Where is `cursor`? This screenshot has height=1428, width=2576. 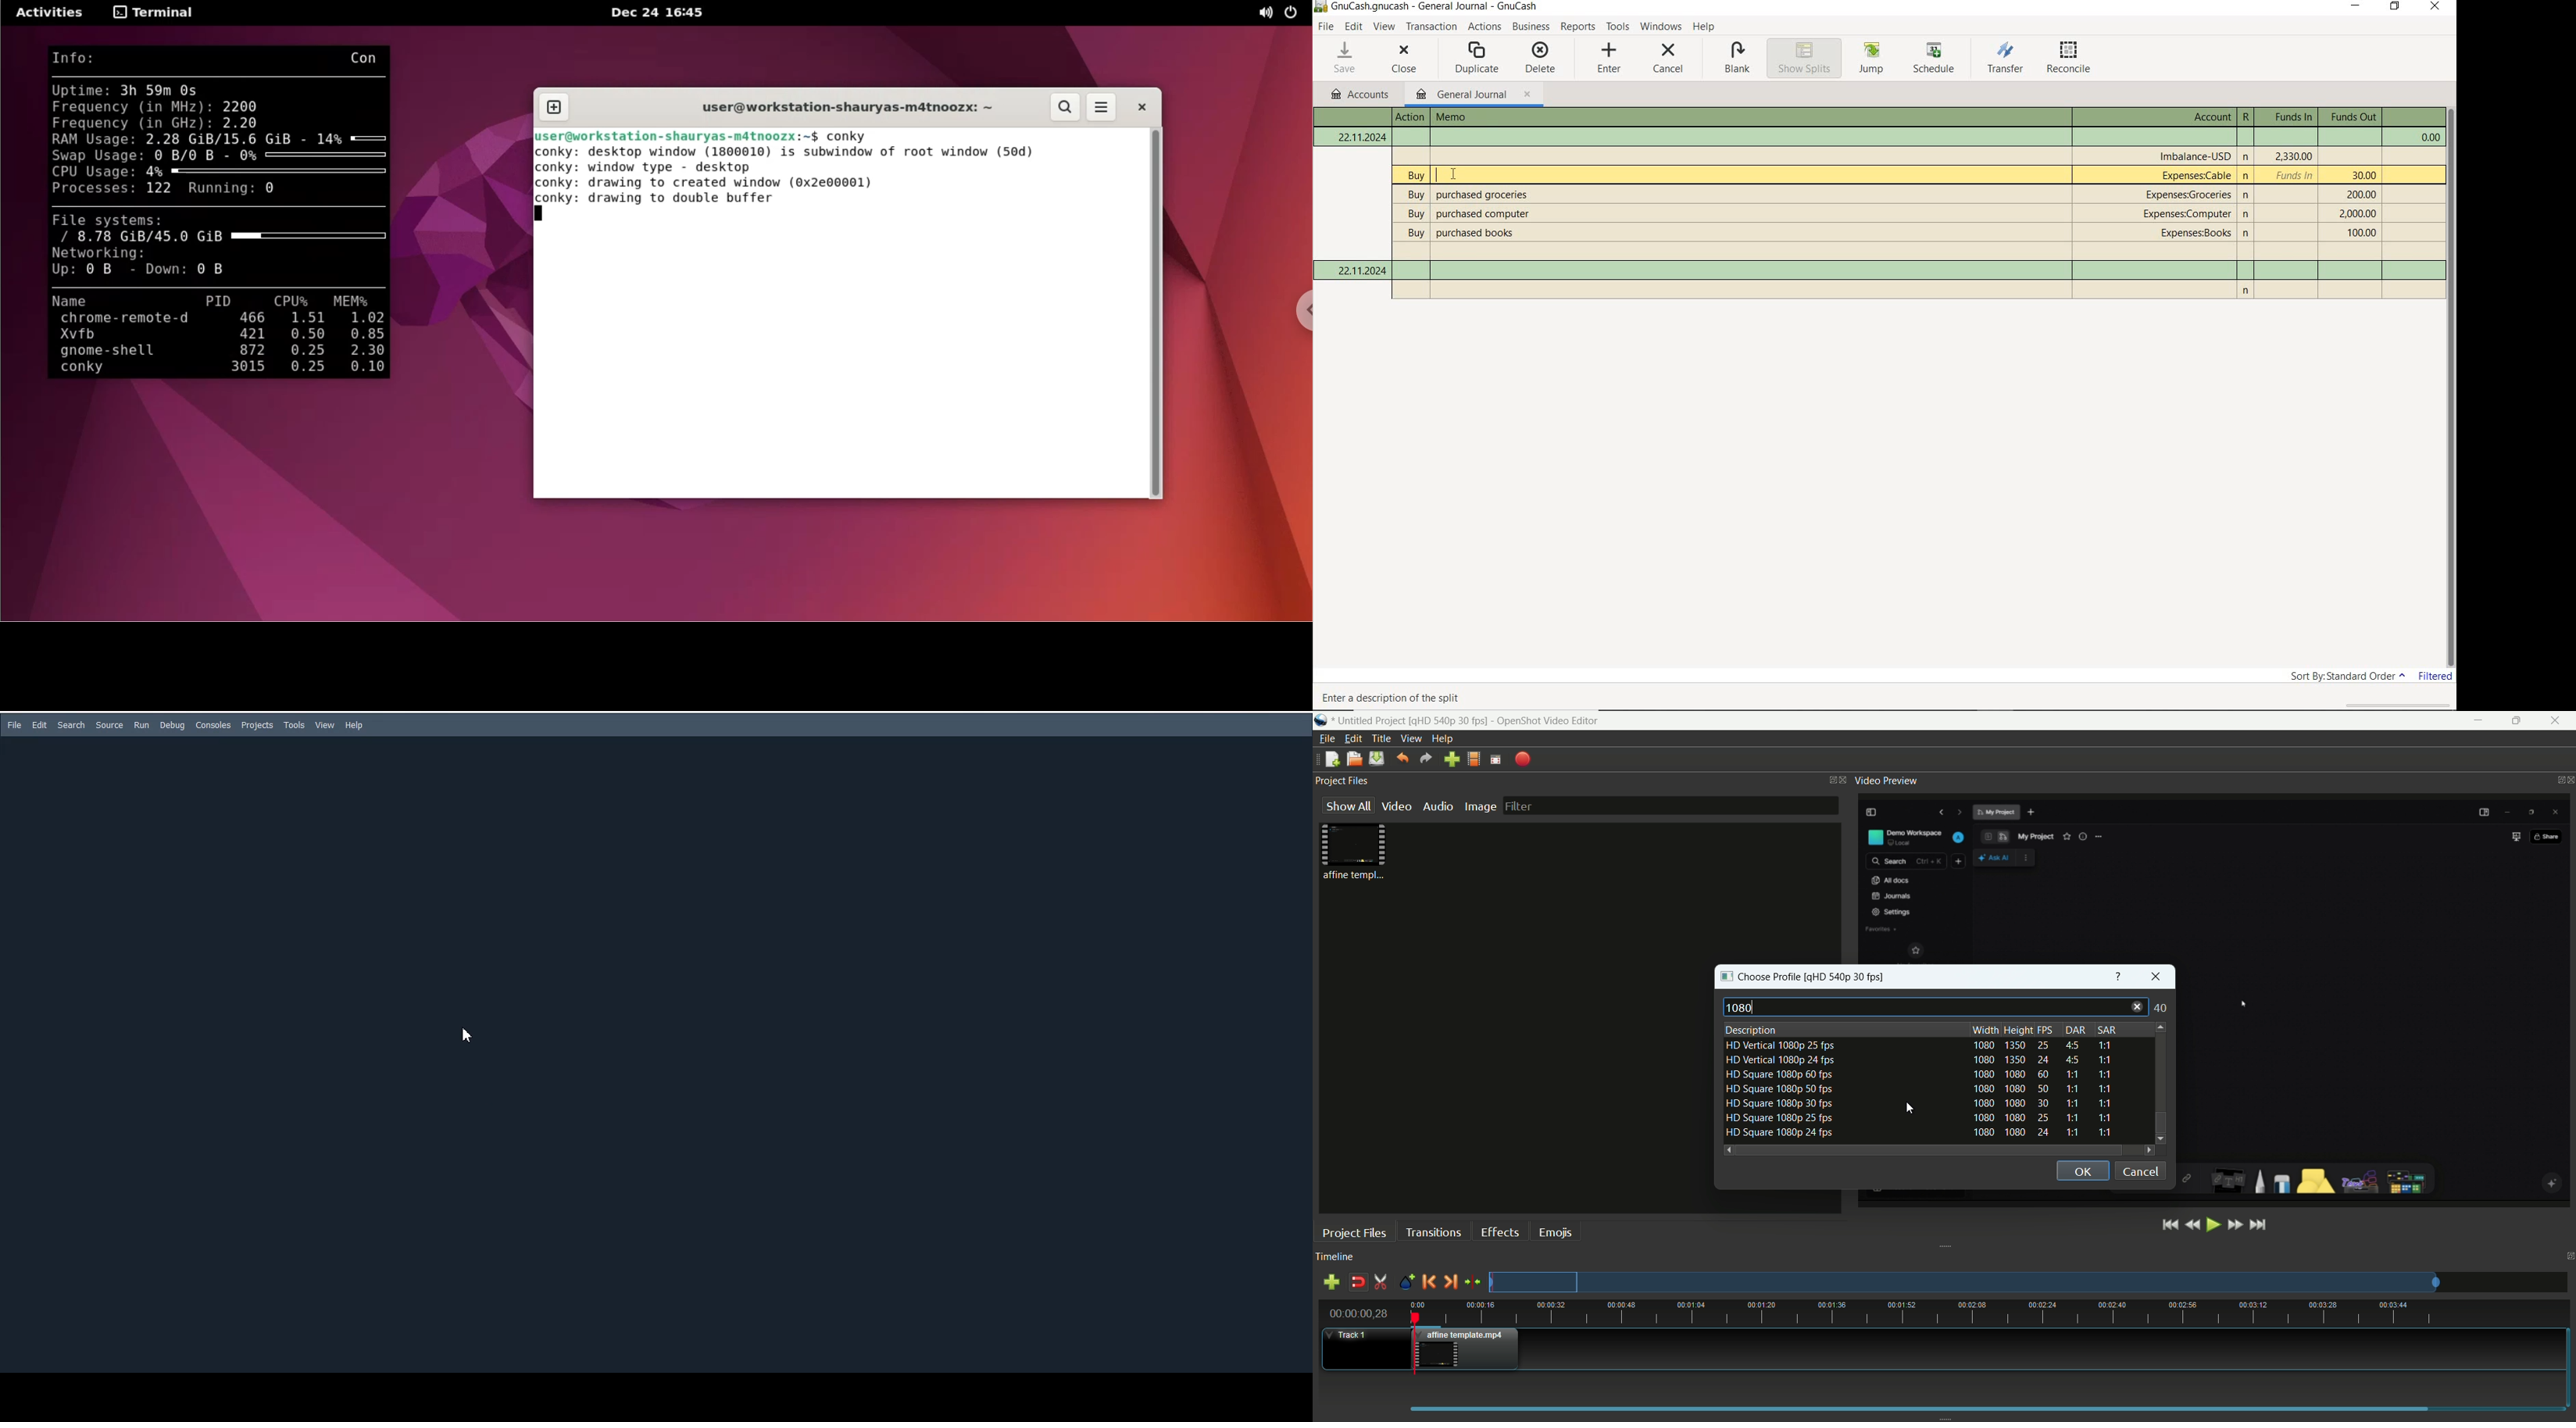 cursor is located at coordinates (2242, 1002).